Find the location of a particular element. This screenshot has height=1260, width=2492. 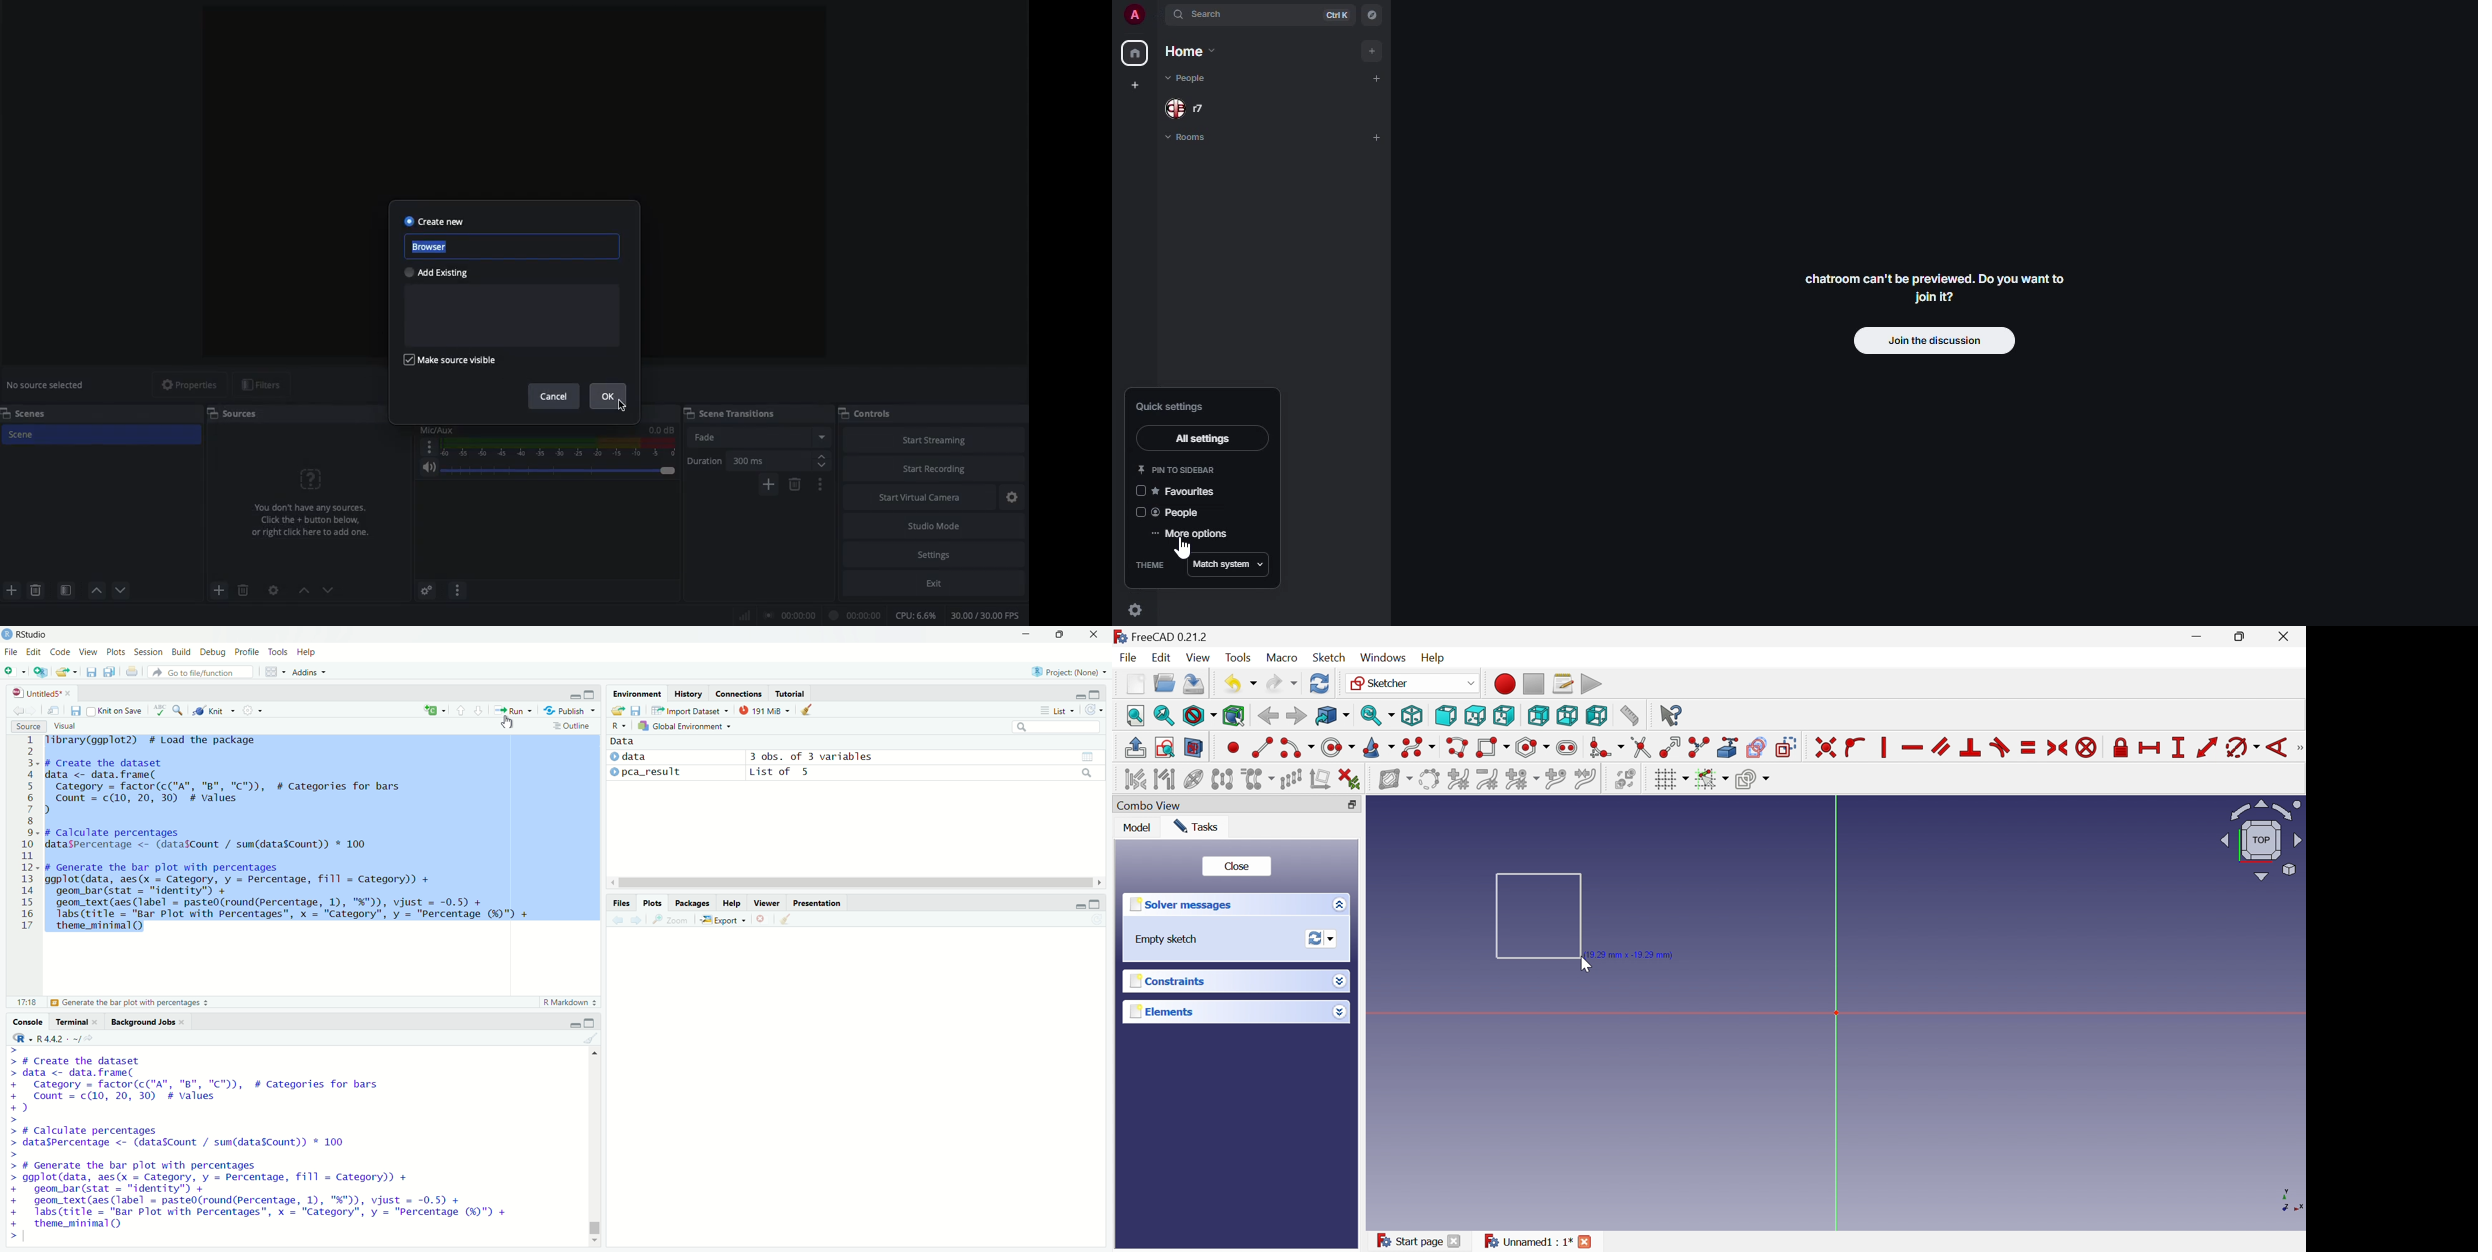

memory usage: 191MB is located at coordinates (767, 709).